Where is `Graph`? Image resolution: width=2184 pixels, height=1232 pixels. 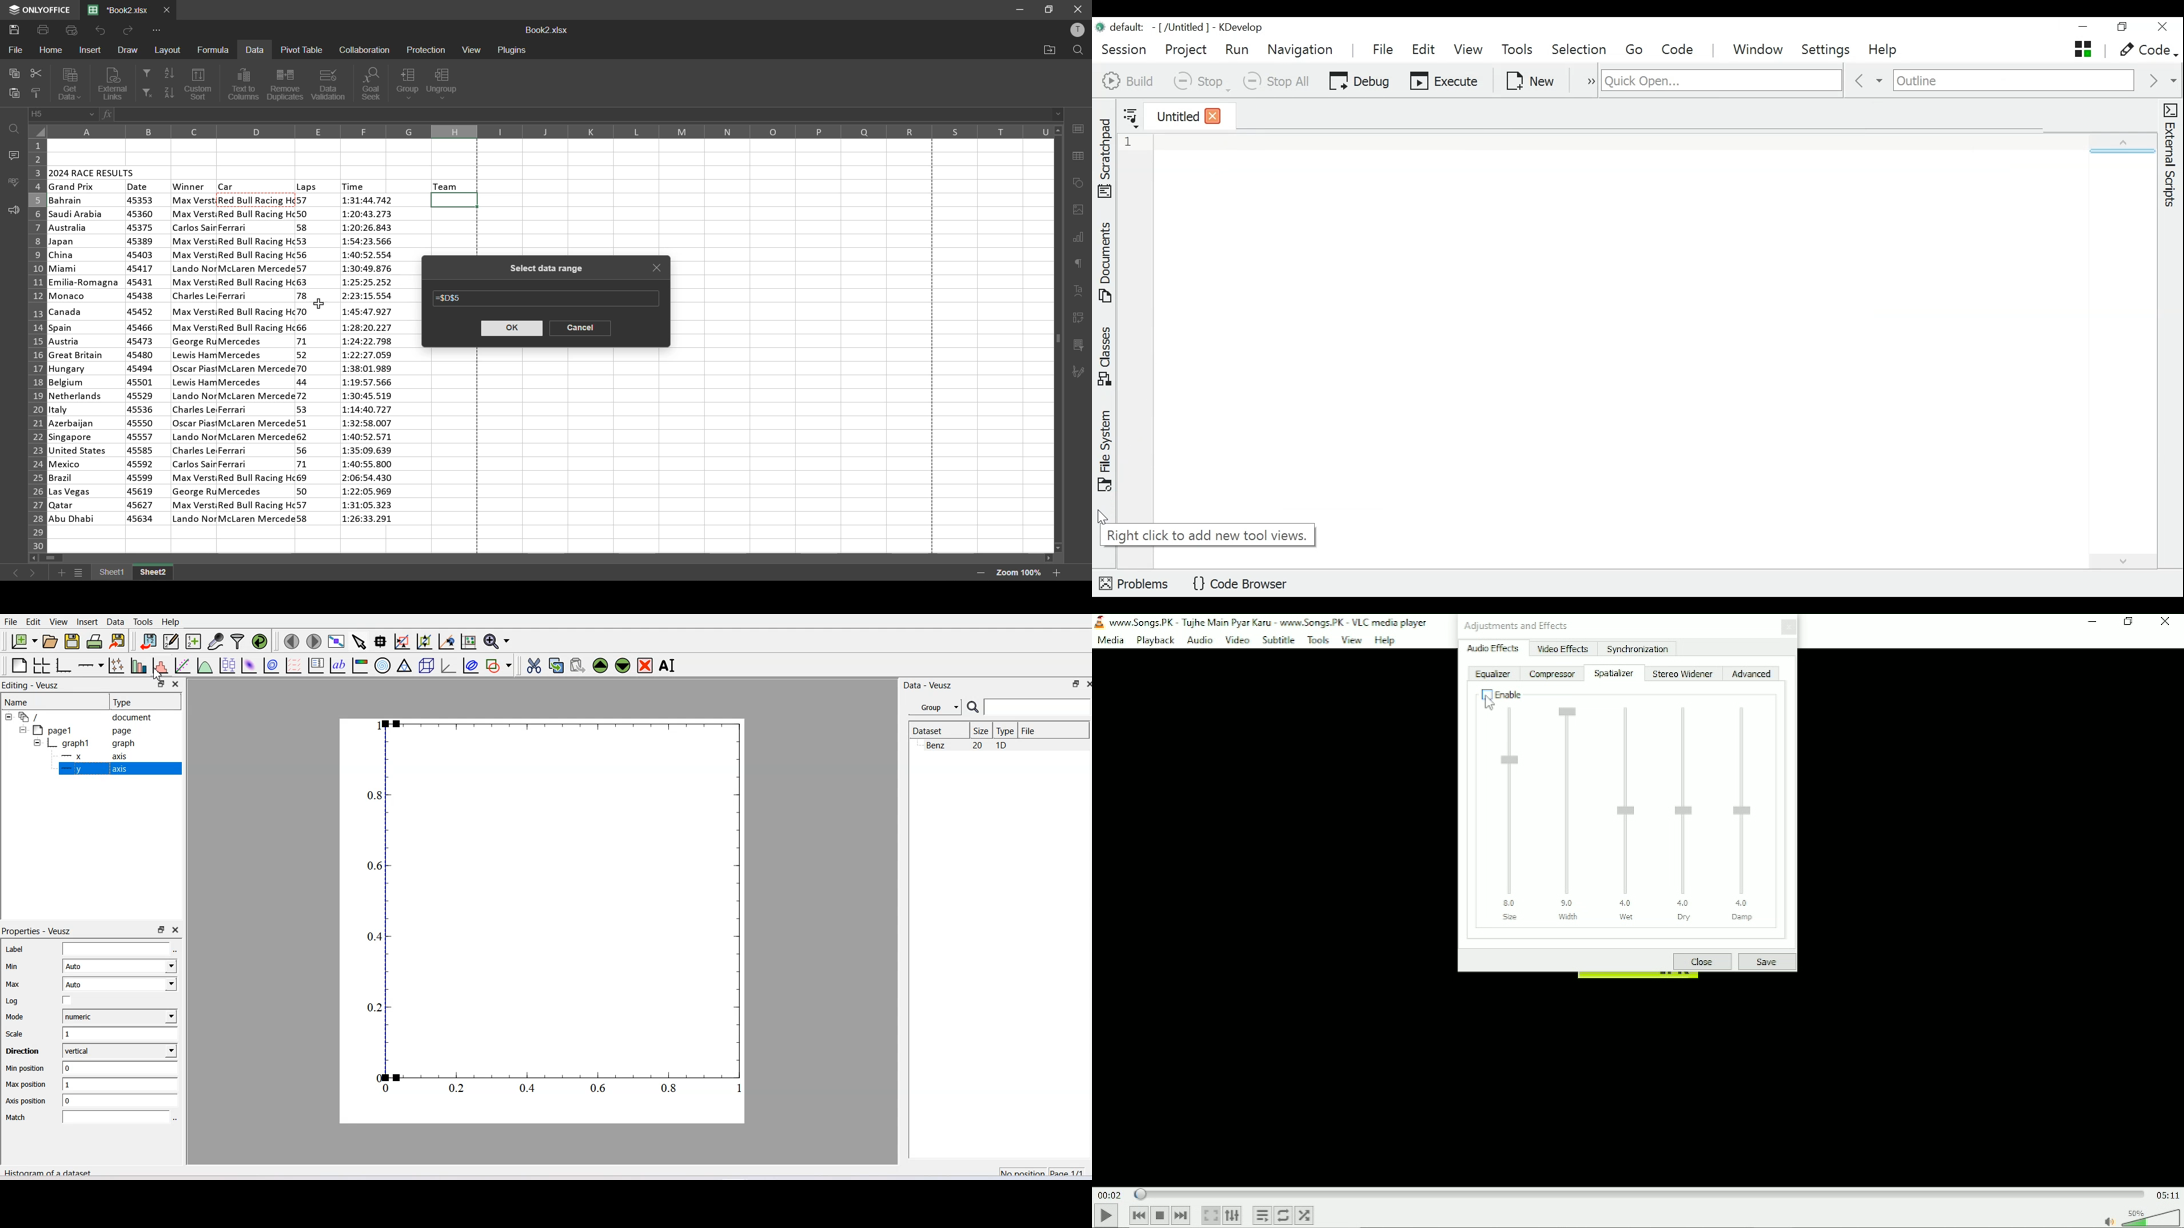
Graph is located at coordinates (92, 743).